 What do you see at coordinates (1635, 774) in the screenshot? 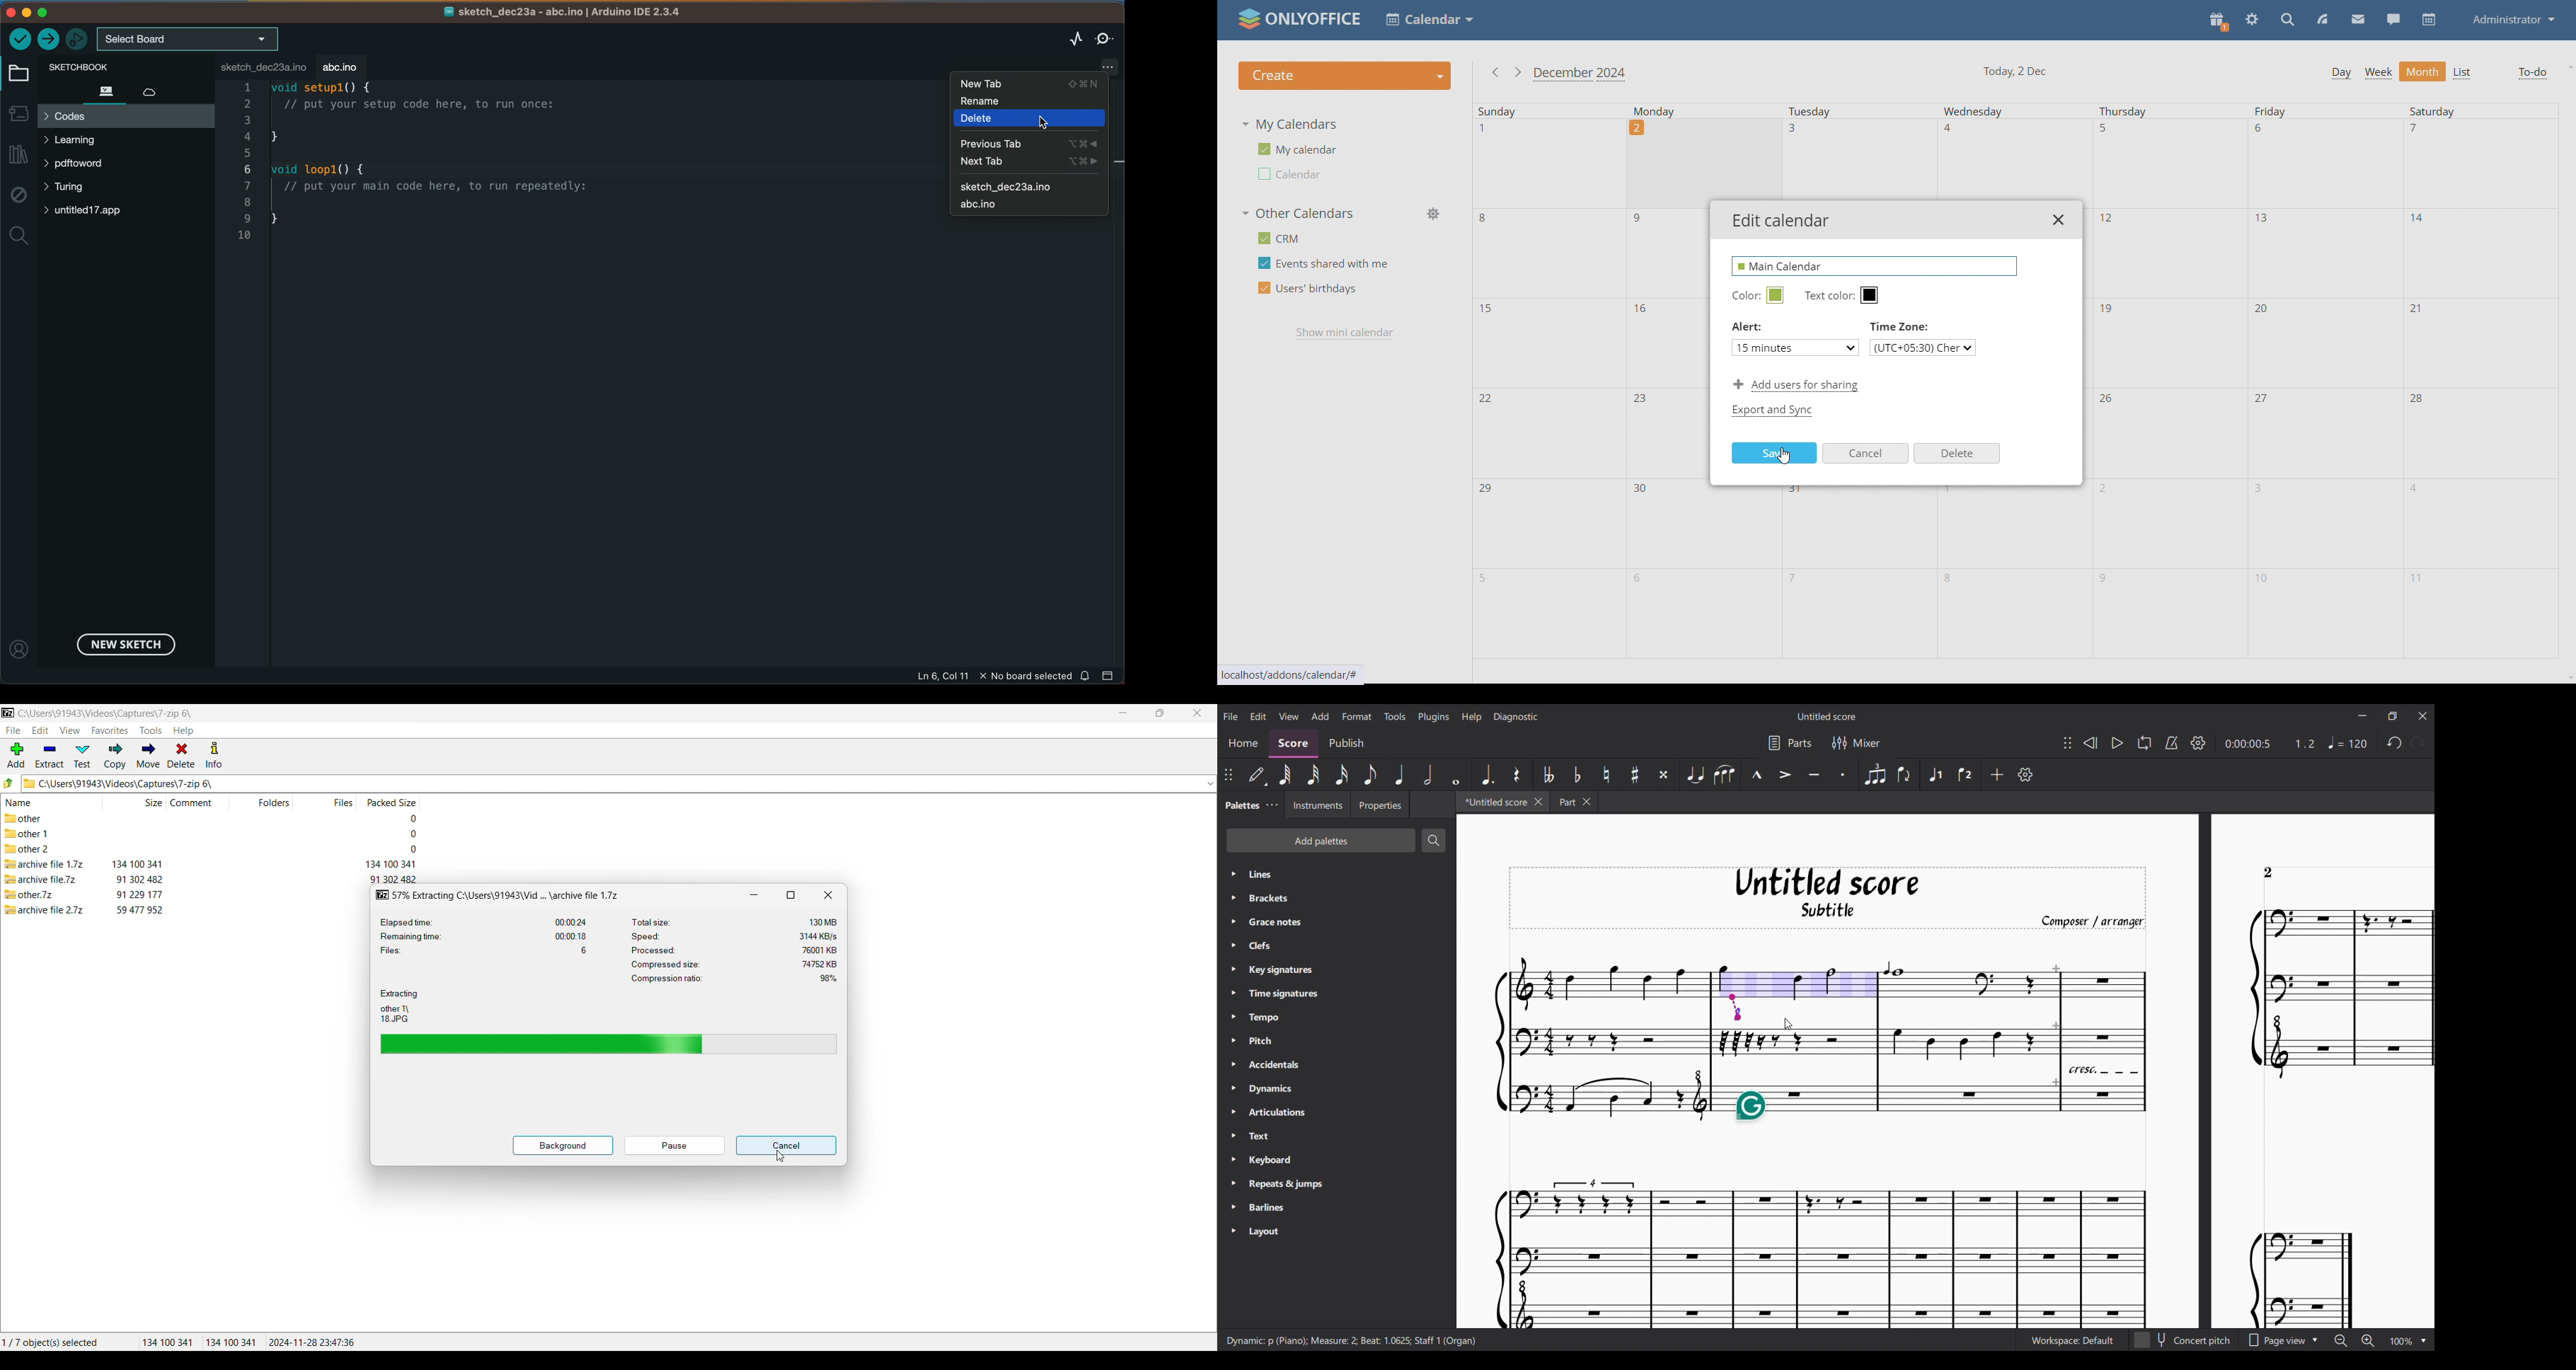
I see `Toggle sharp` at bounding box center [1635, 774].